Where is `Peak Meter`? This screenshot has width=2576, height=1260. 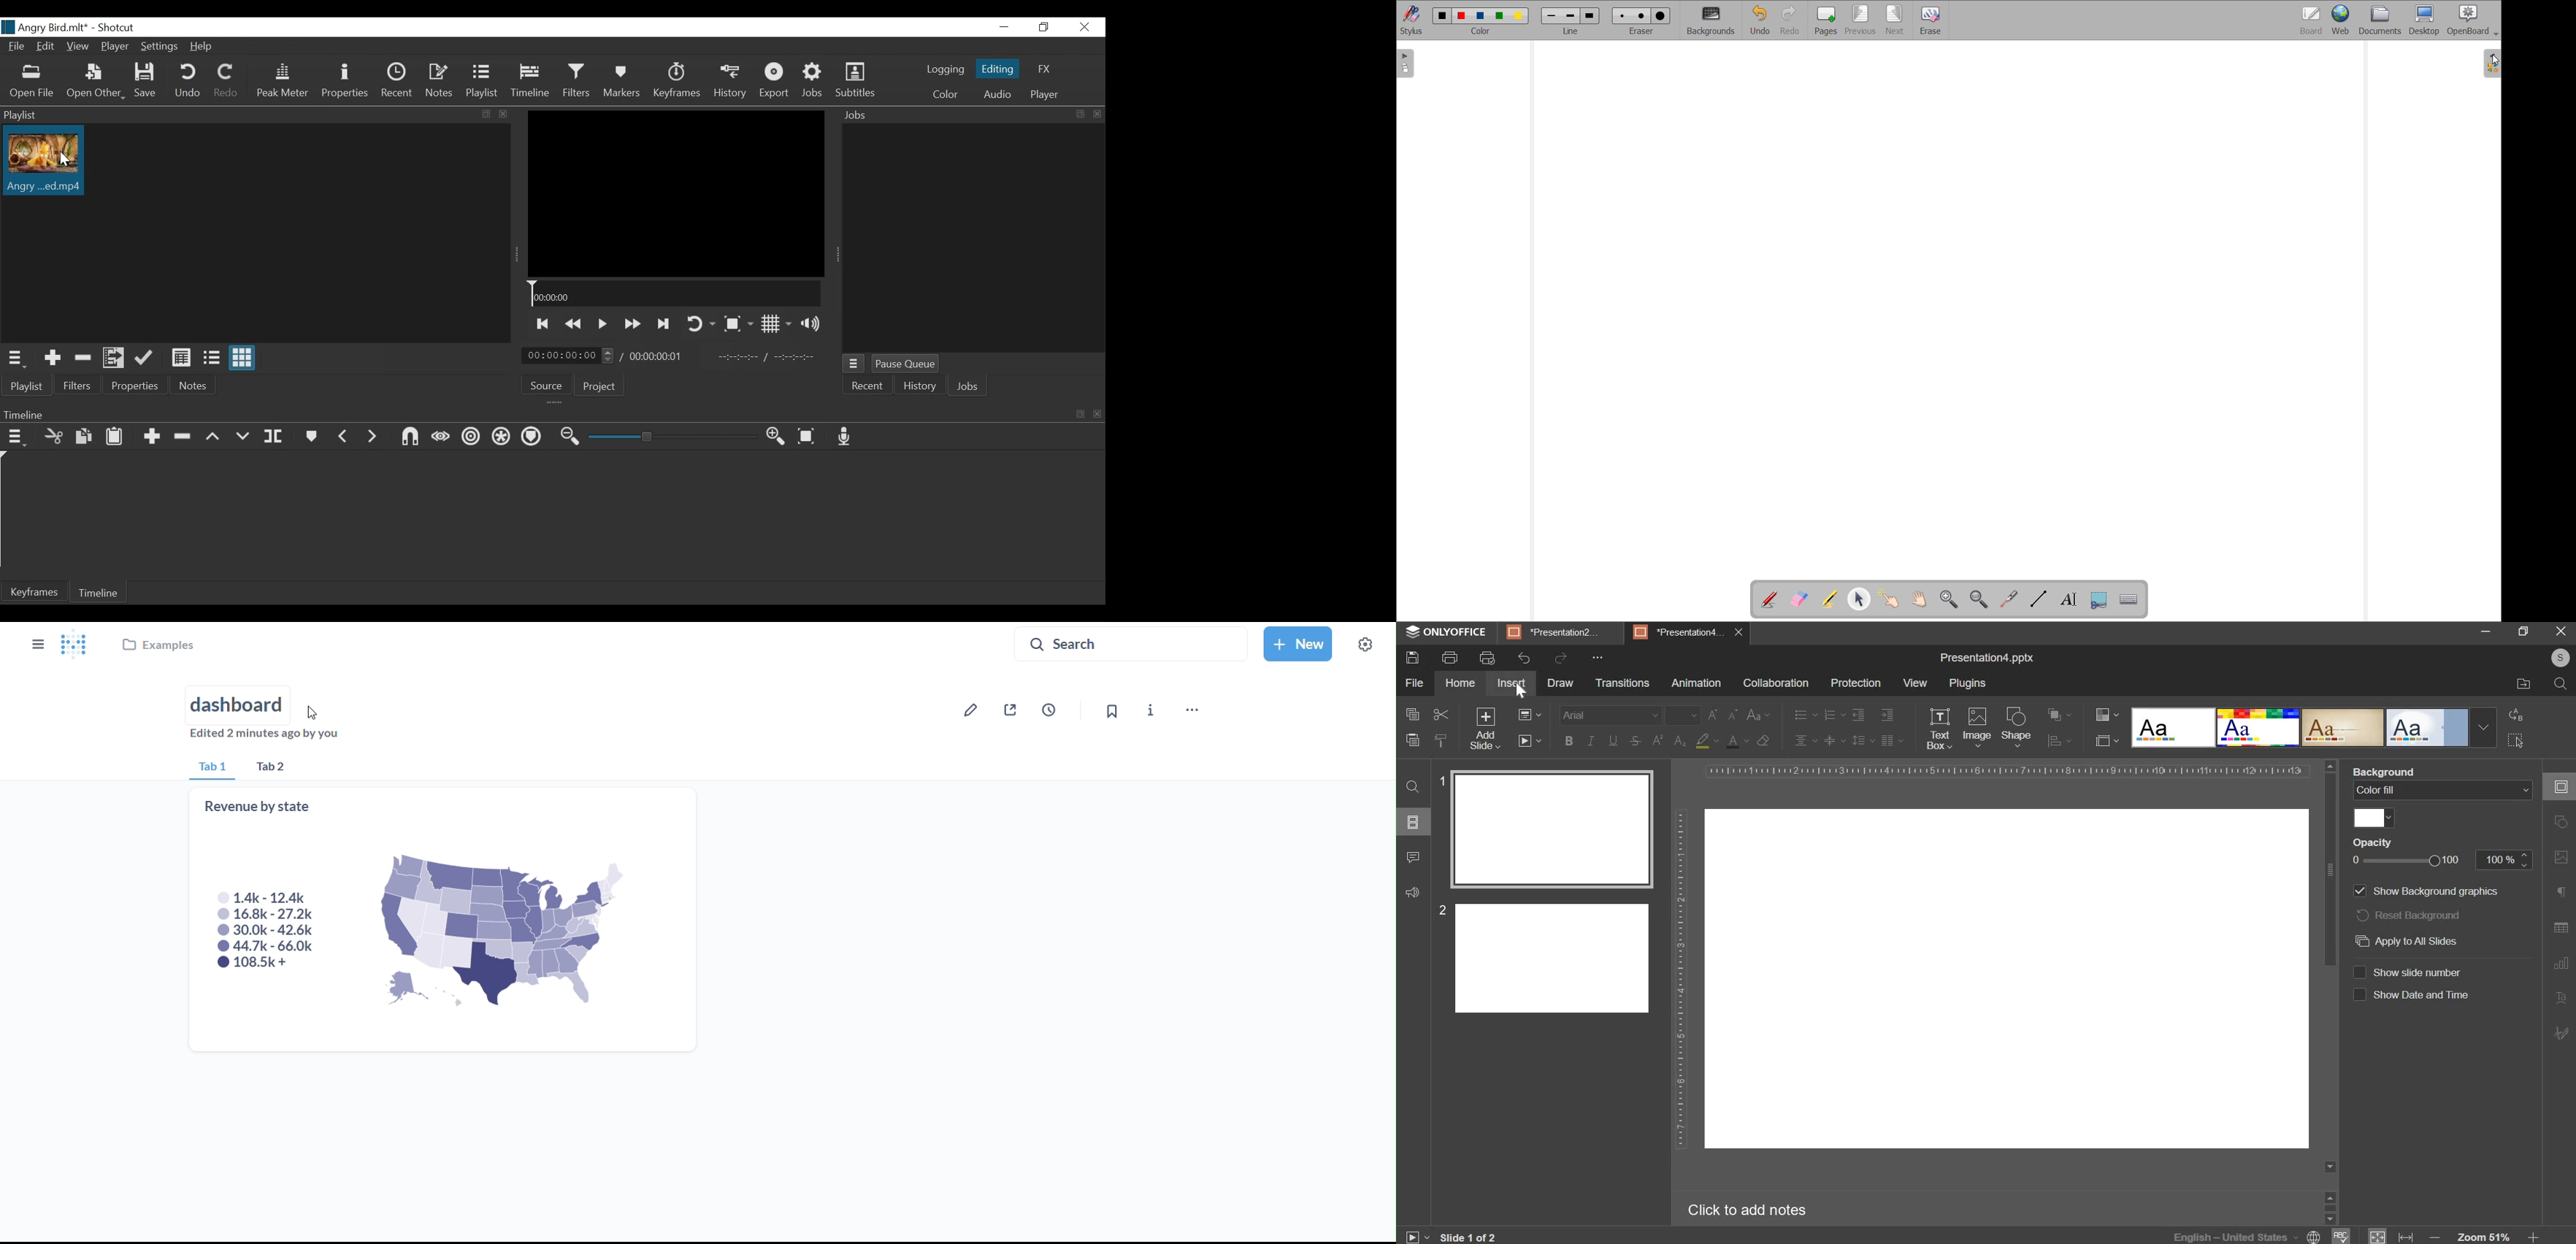
Peak Meter is located at coordinates (281, 81).